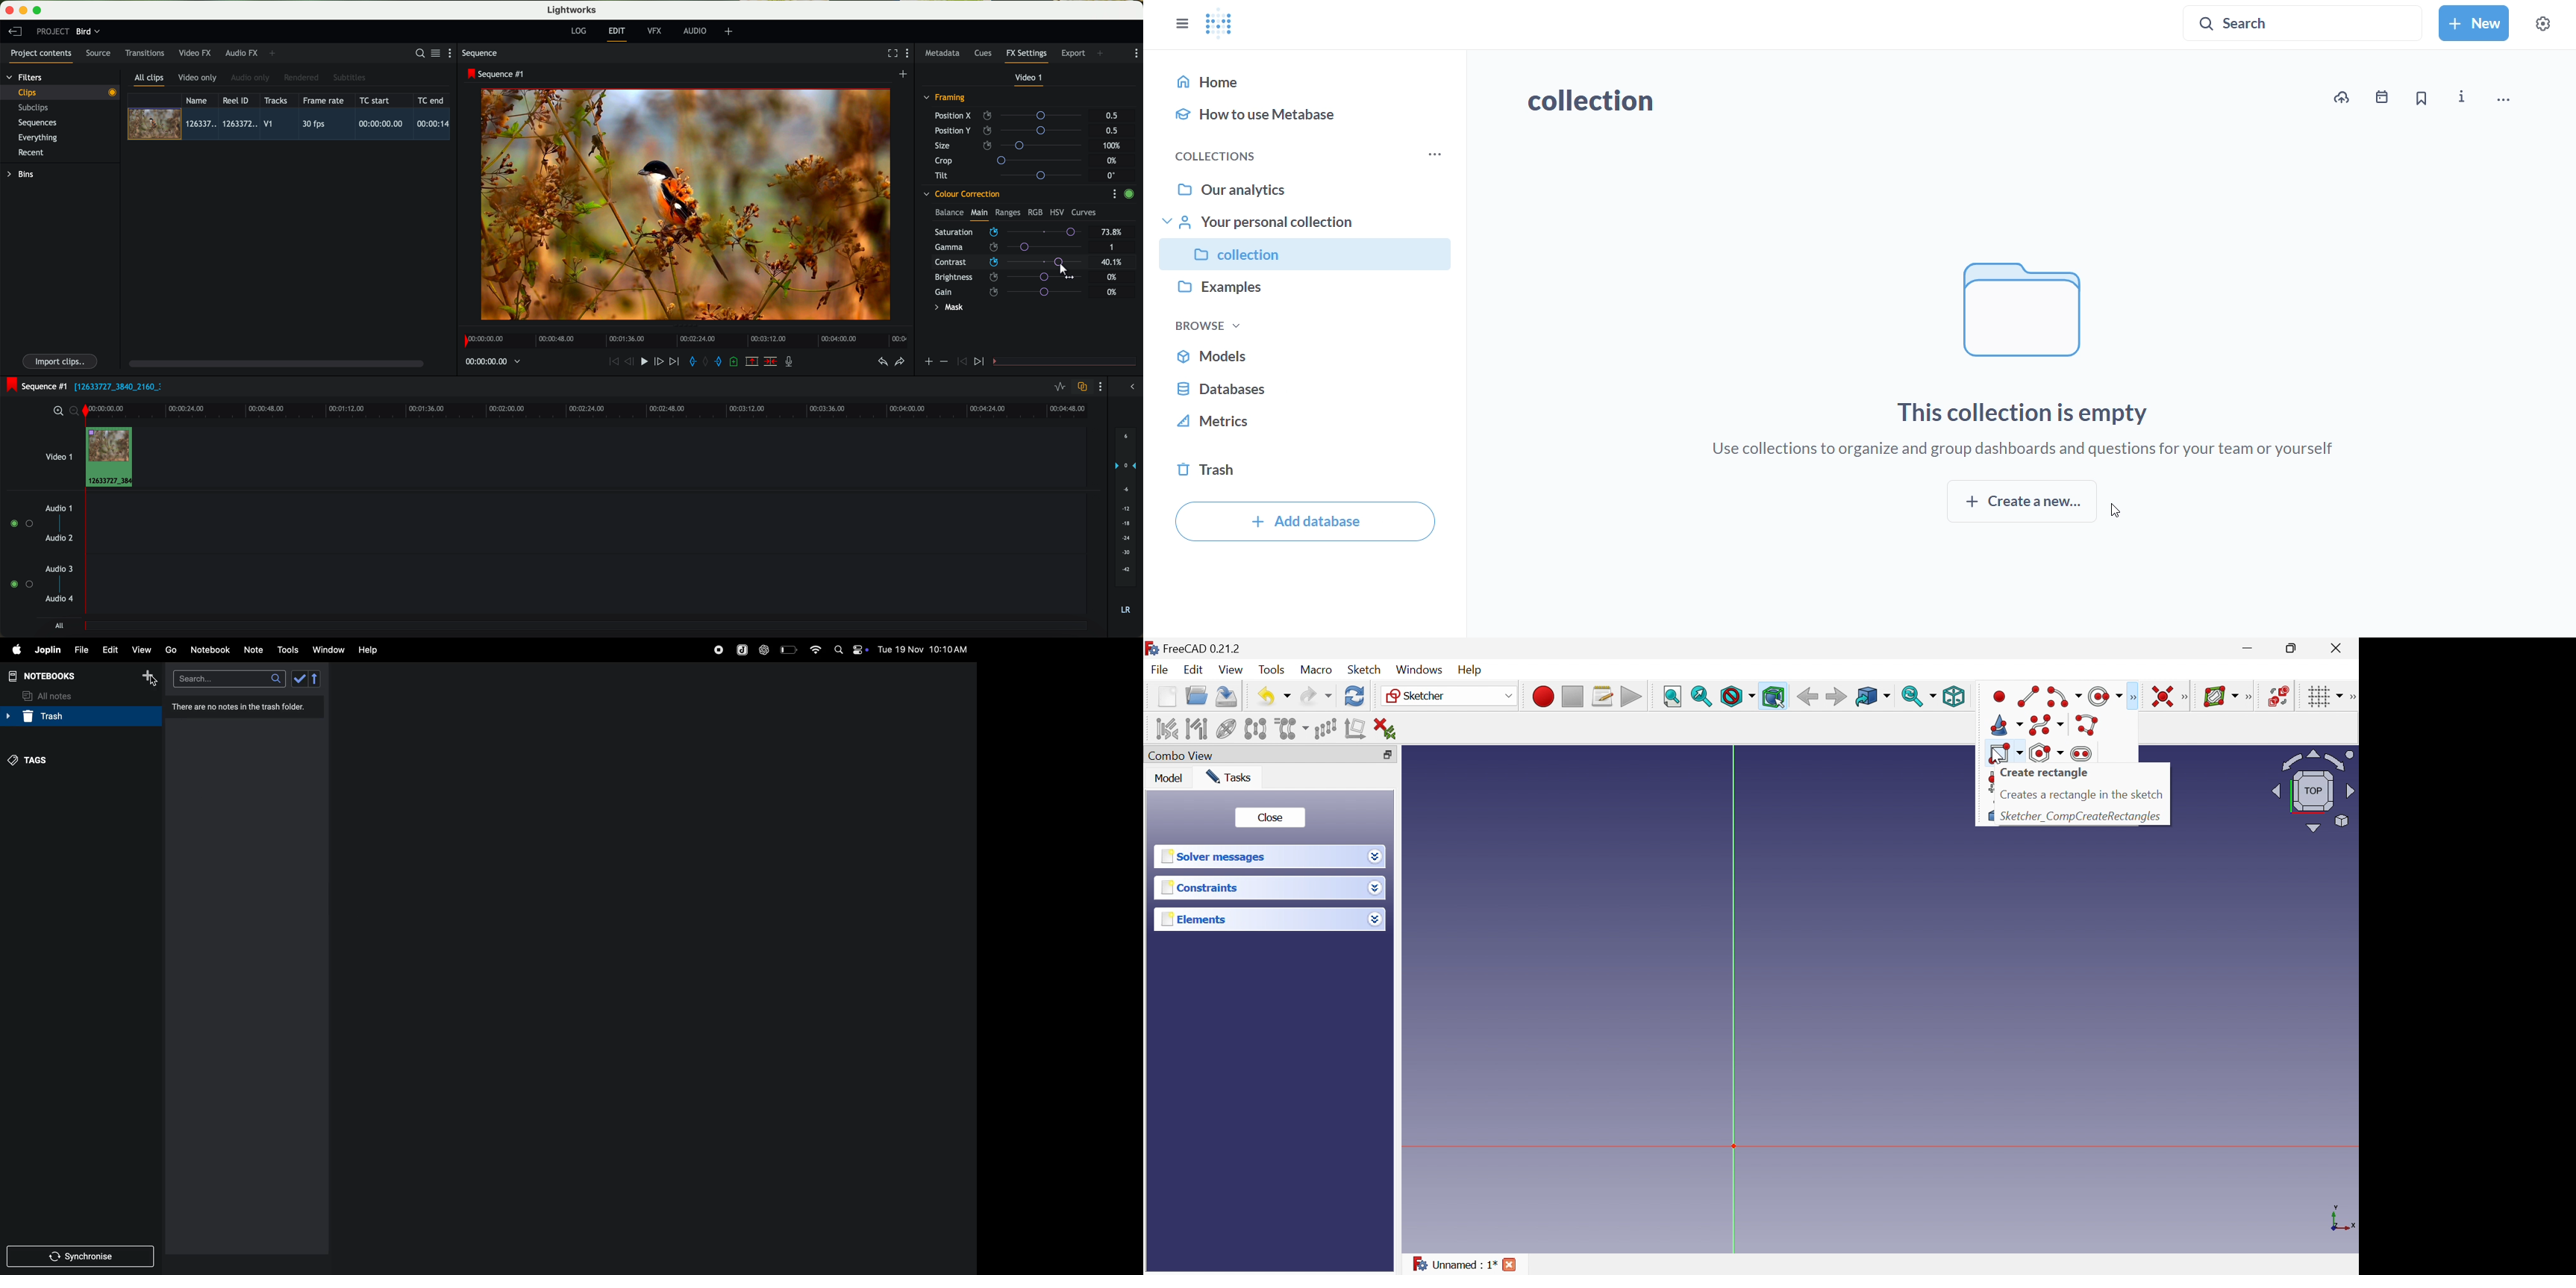 The height and width of the screenshot is (1288, 2576). Describe the element at coordinates (58, 455) in the screenshot. I see `video 1` at that location.